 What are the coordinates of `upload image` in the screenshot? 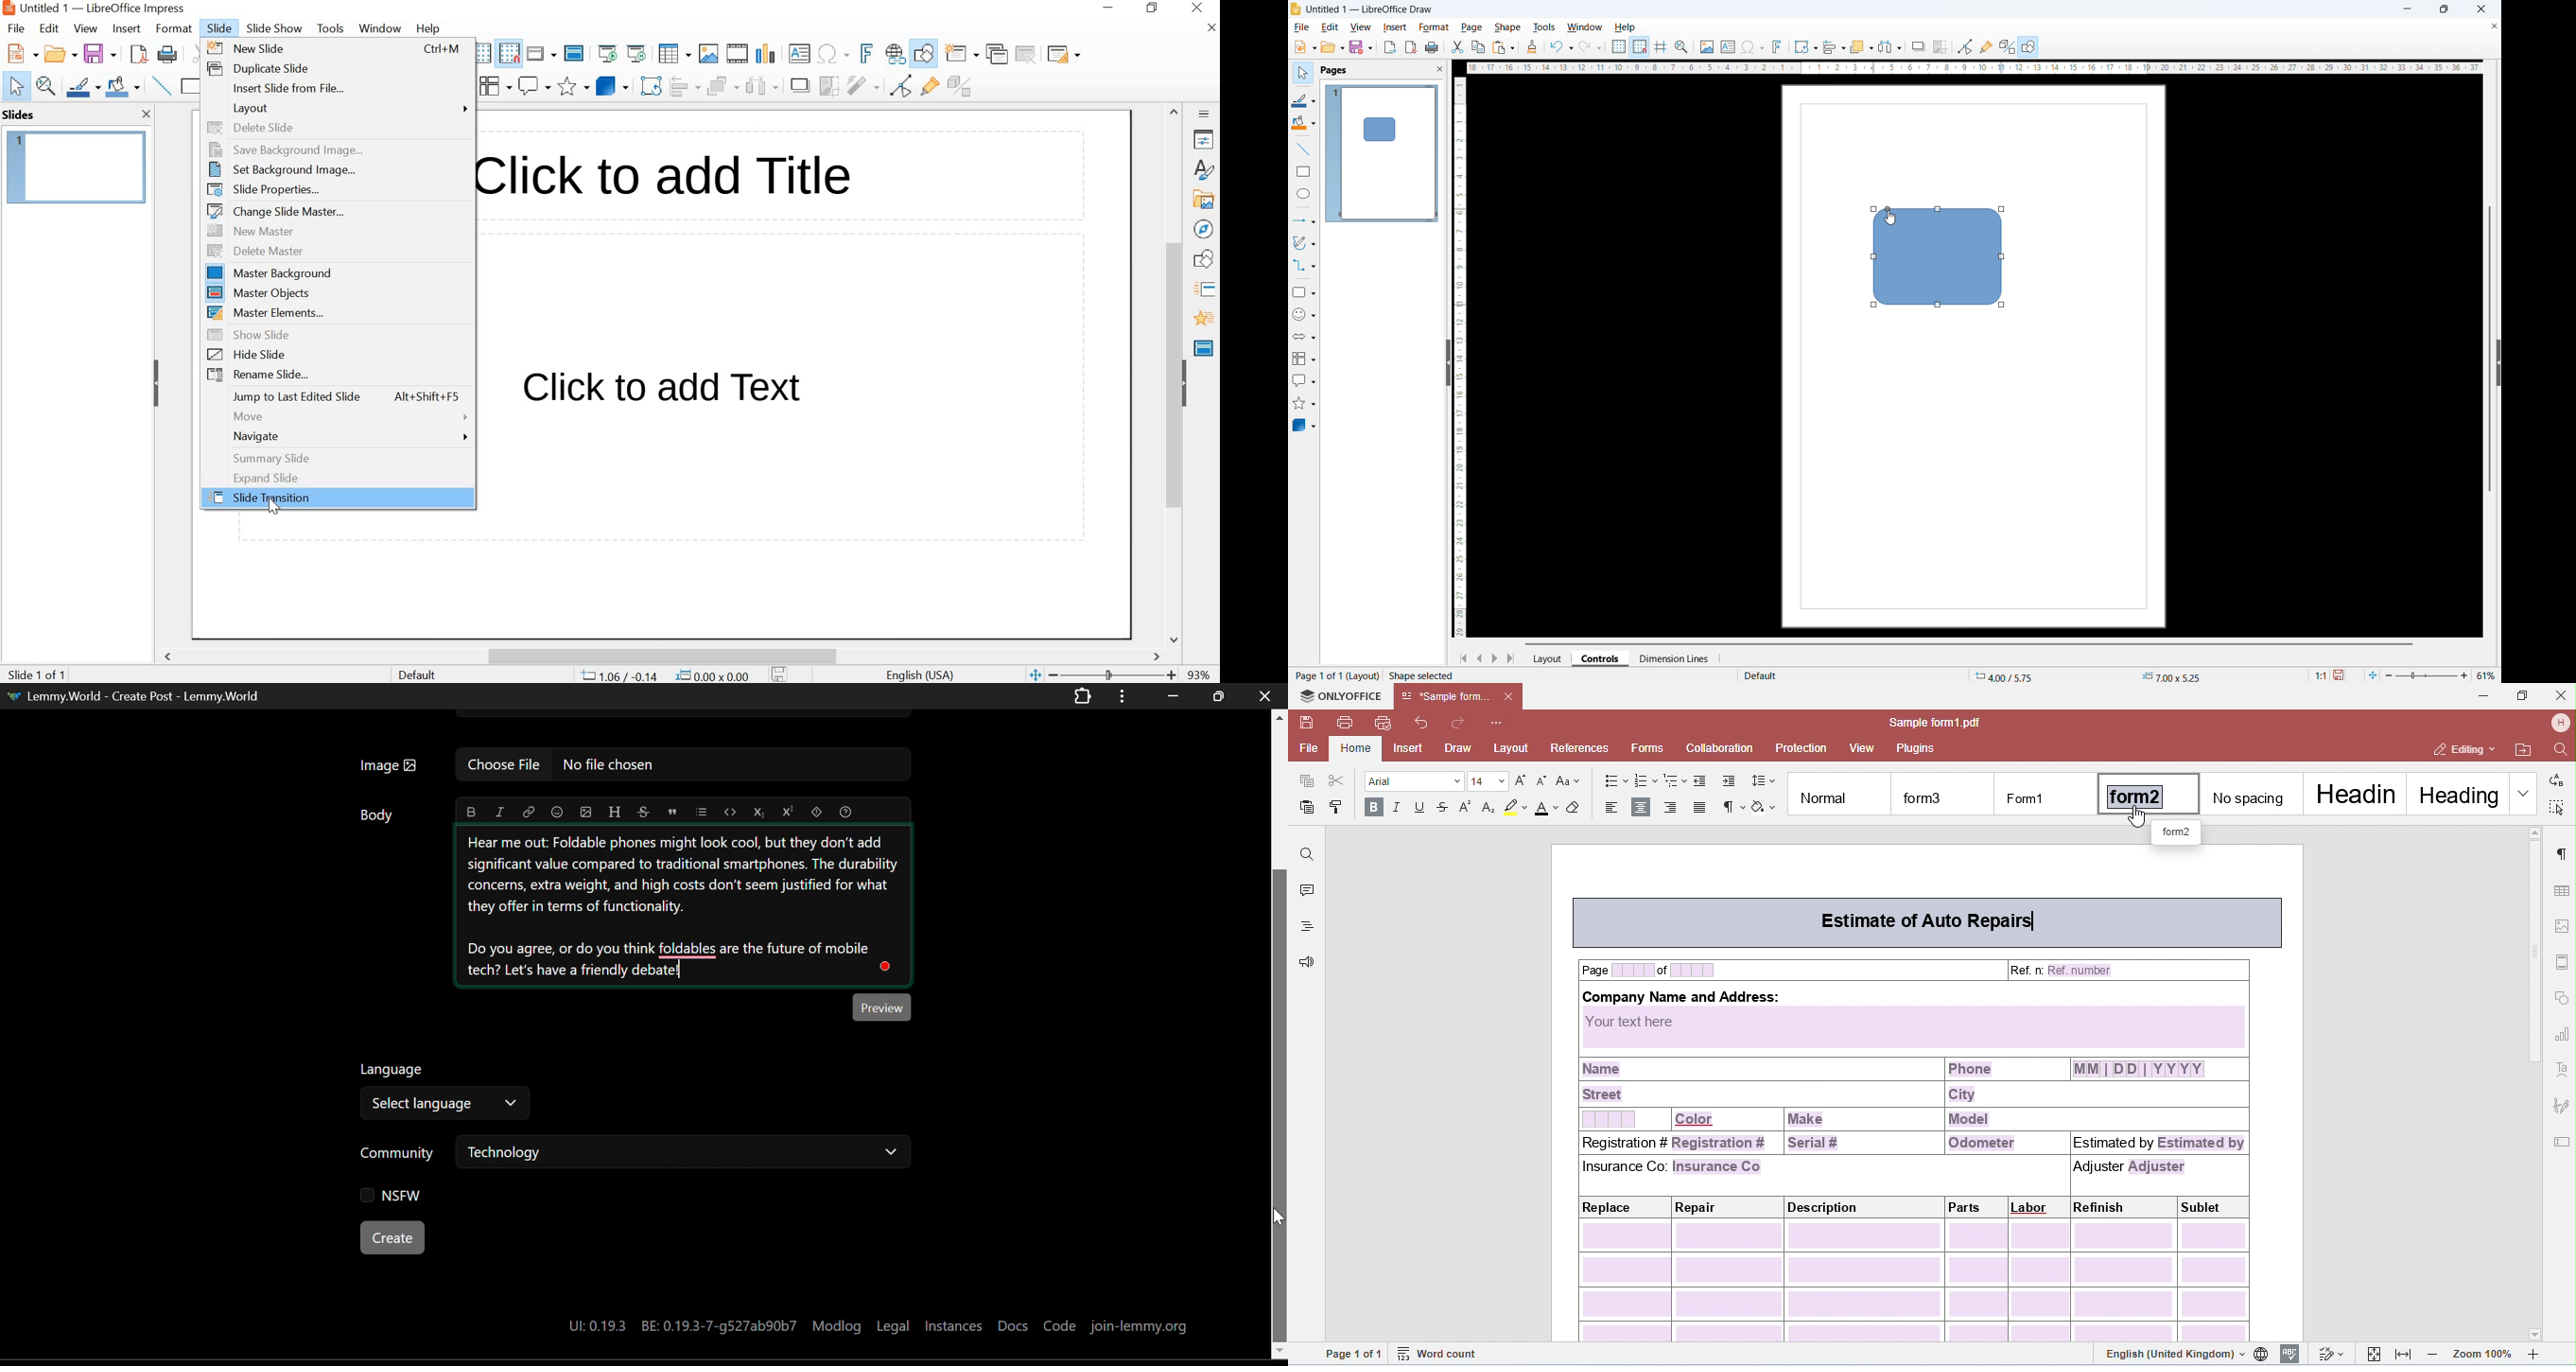 It's located at (586, 813).